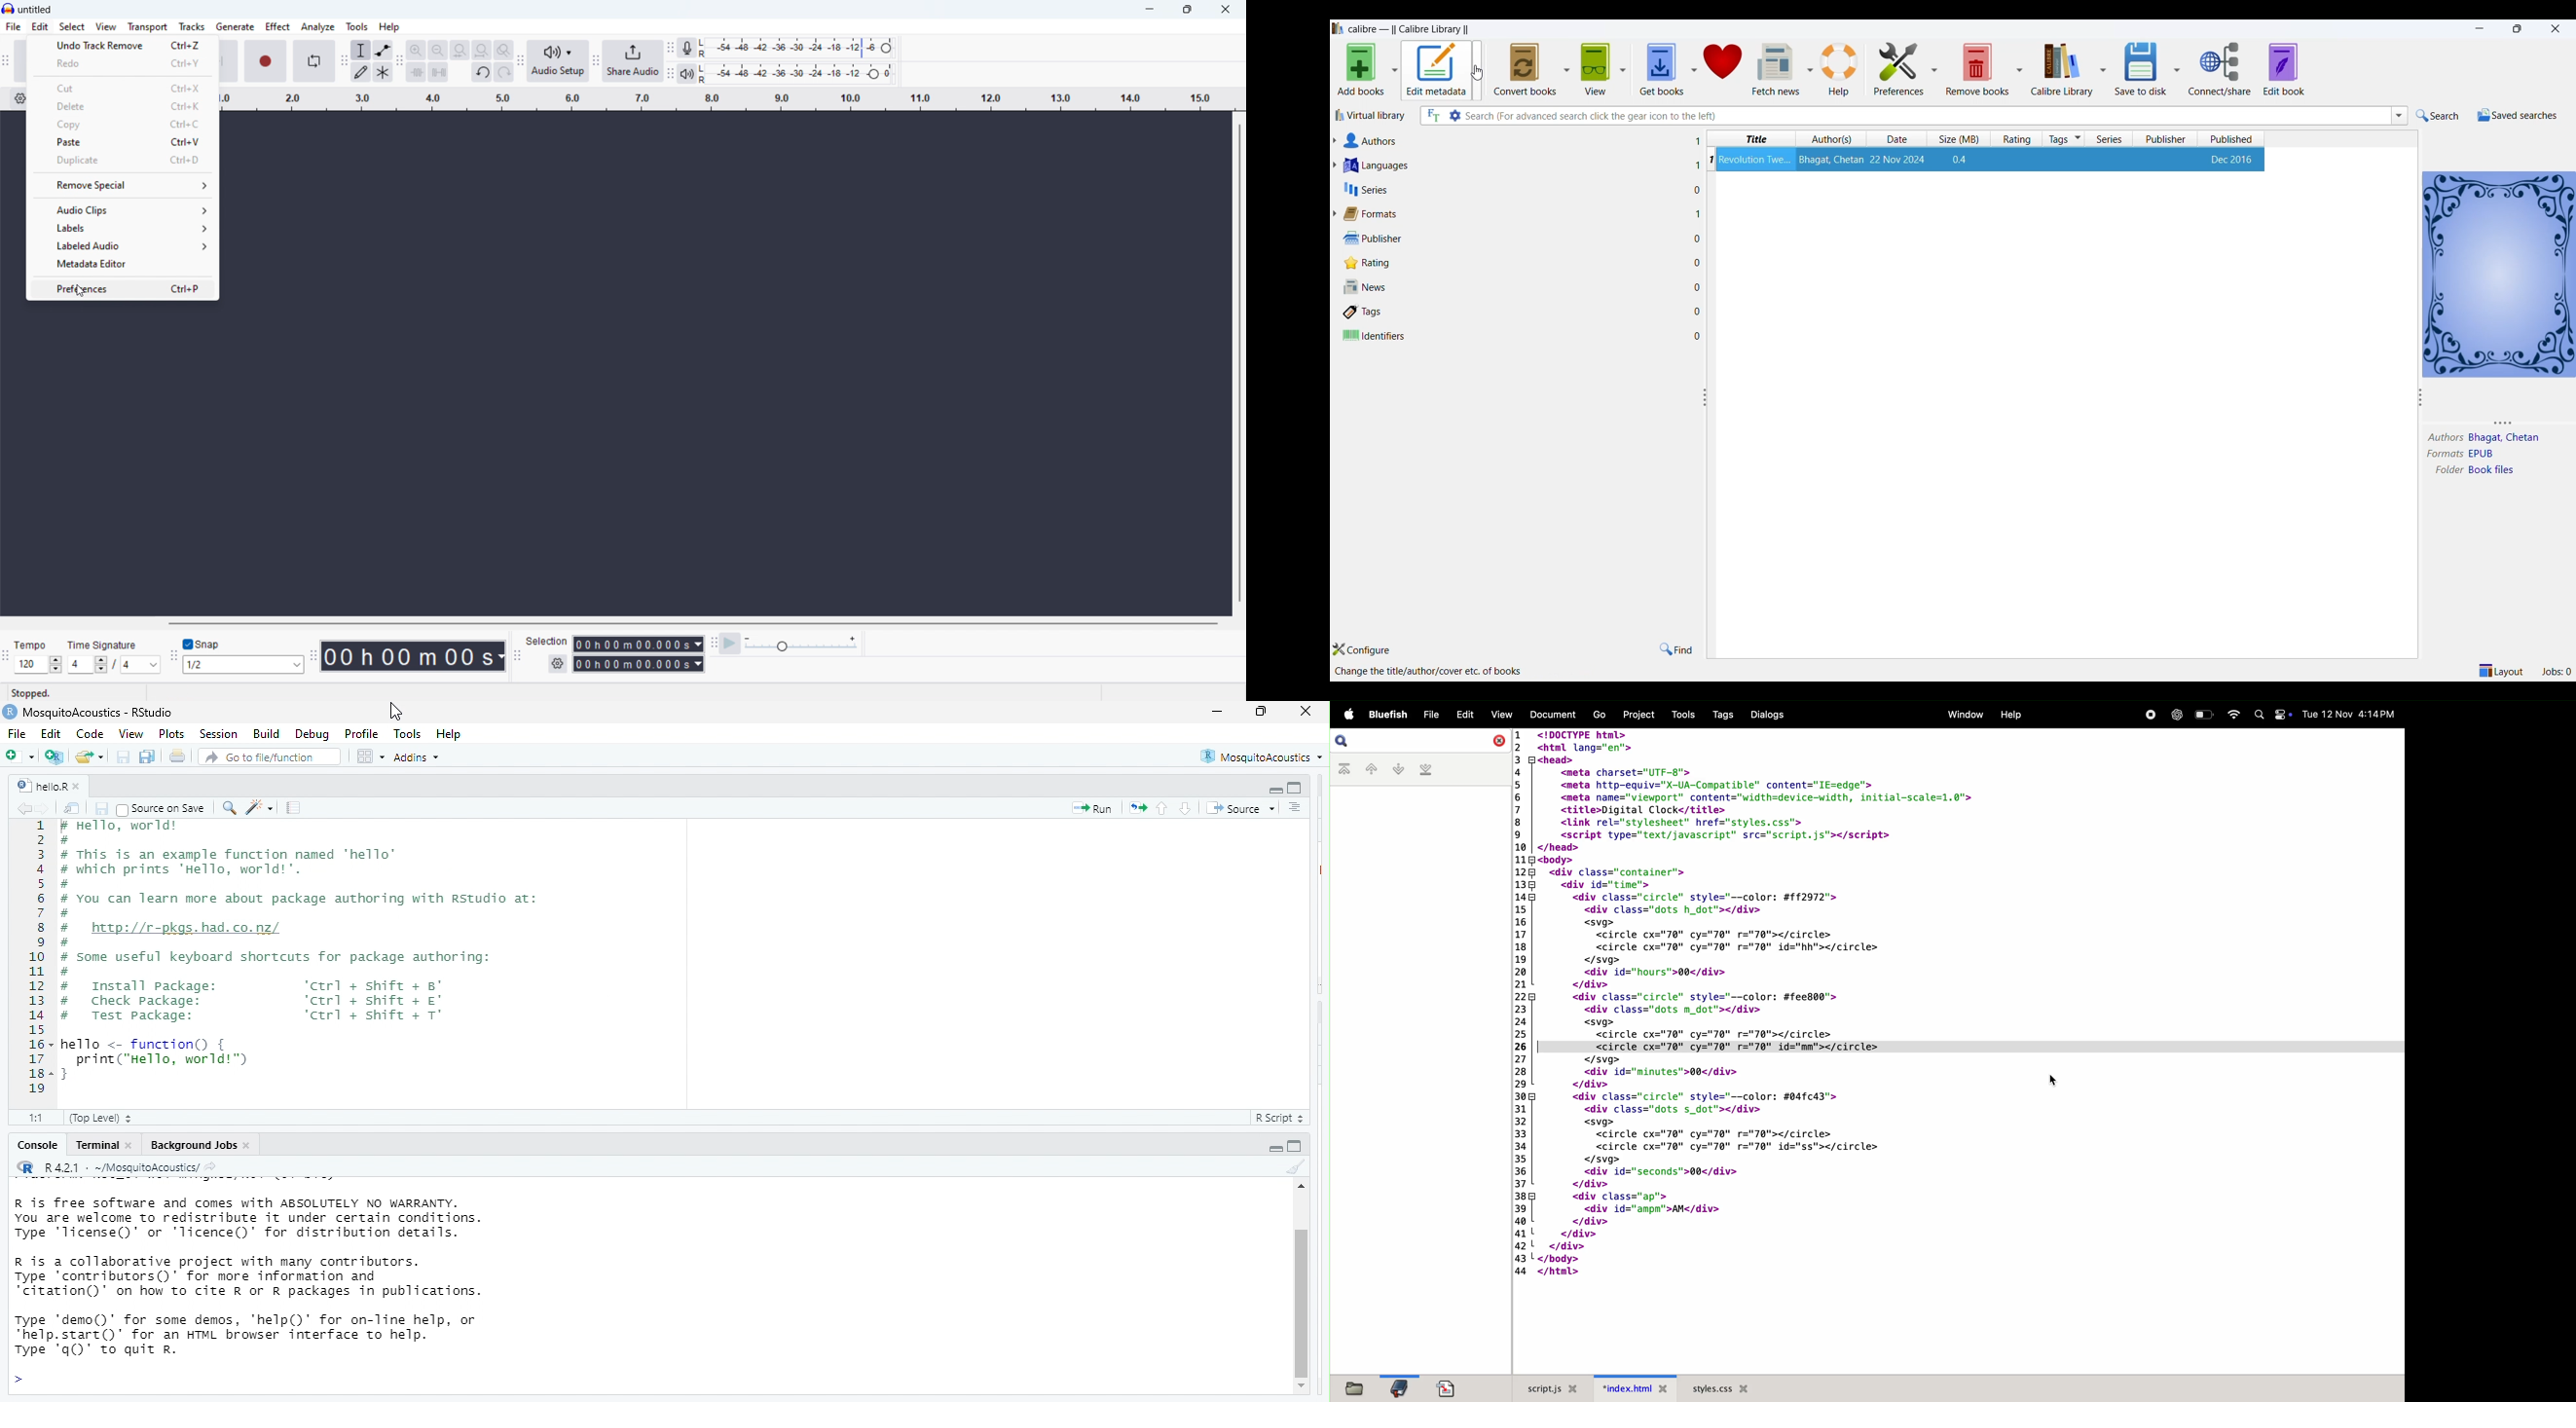  Describe the element at coordinates (262, 808) in the screenshot. I see `code tools` at that location.